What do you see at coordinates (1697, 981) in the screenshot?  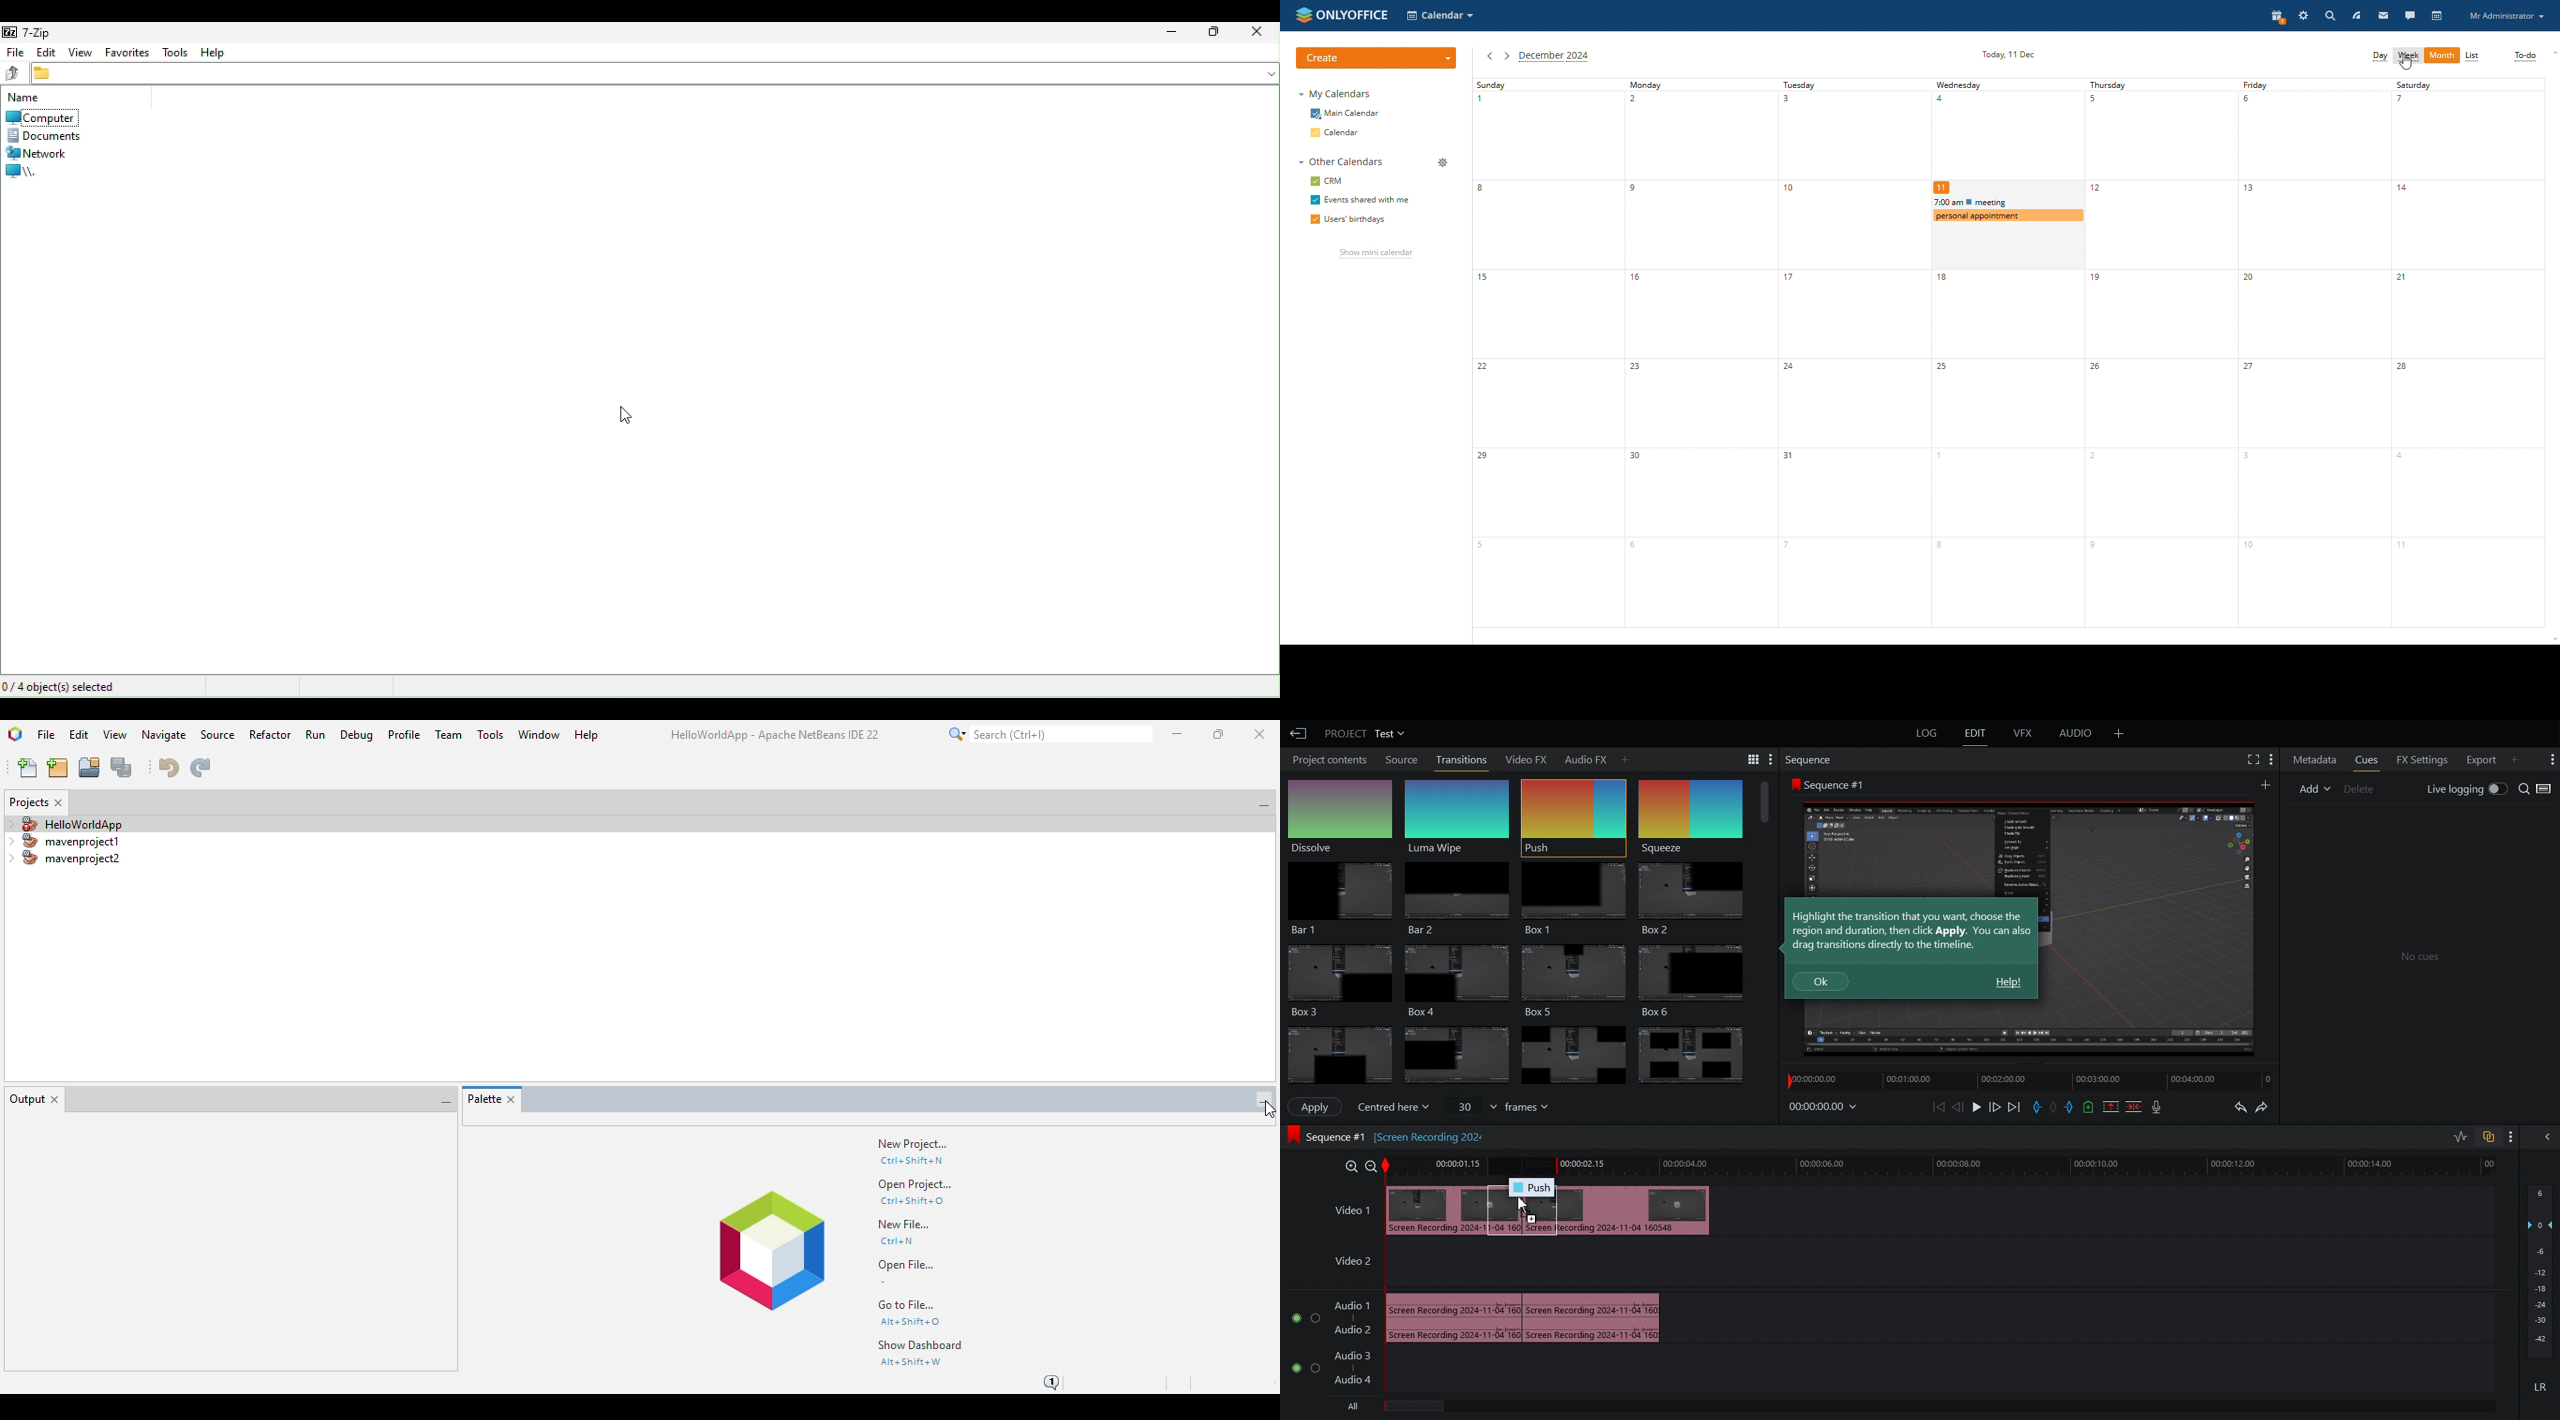 I see `Box 6` at bounding box center [1697, 981].